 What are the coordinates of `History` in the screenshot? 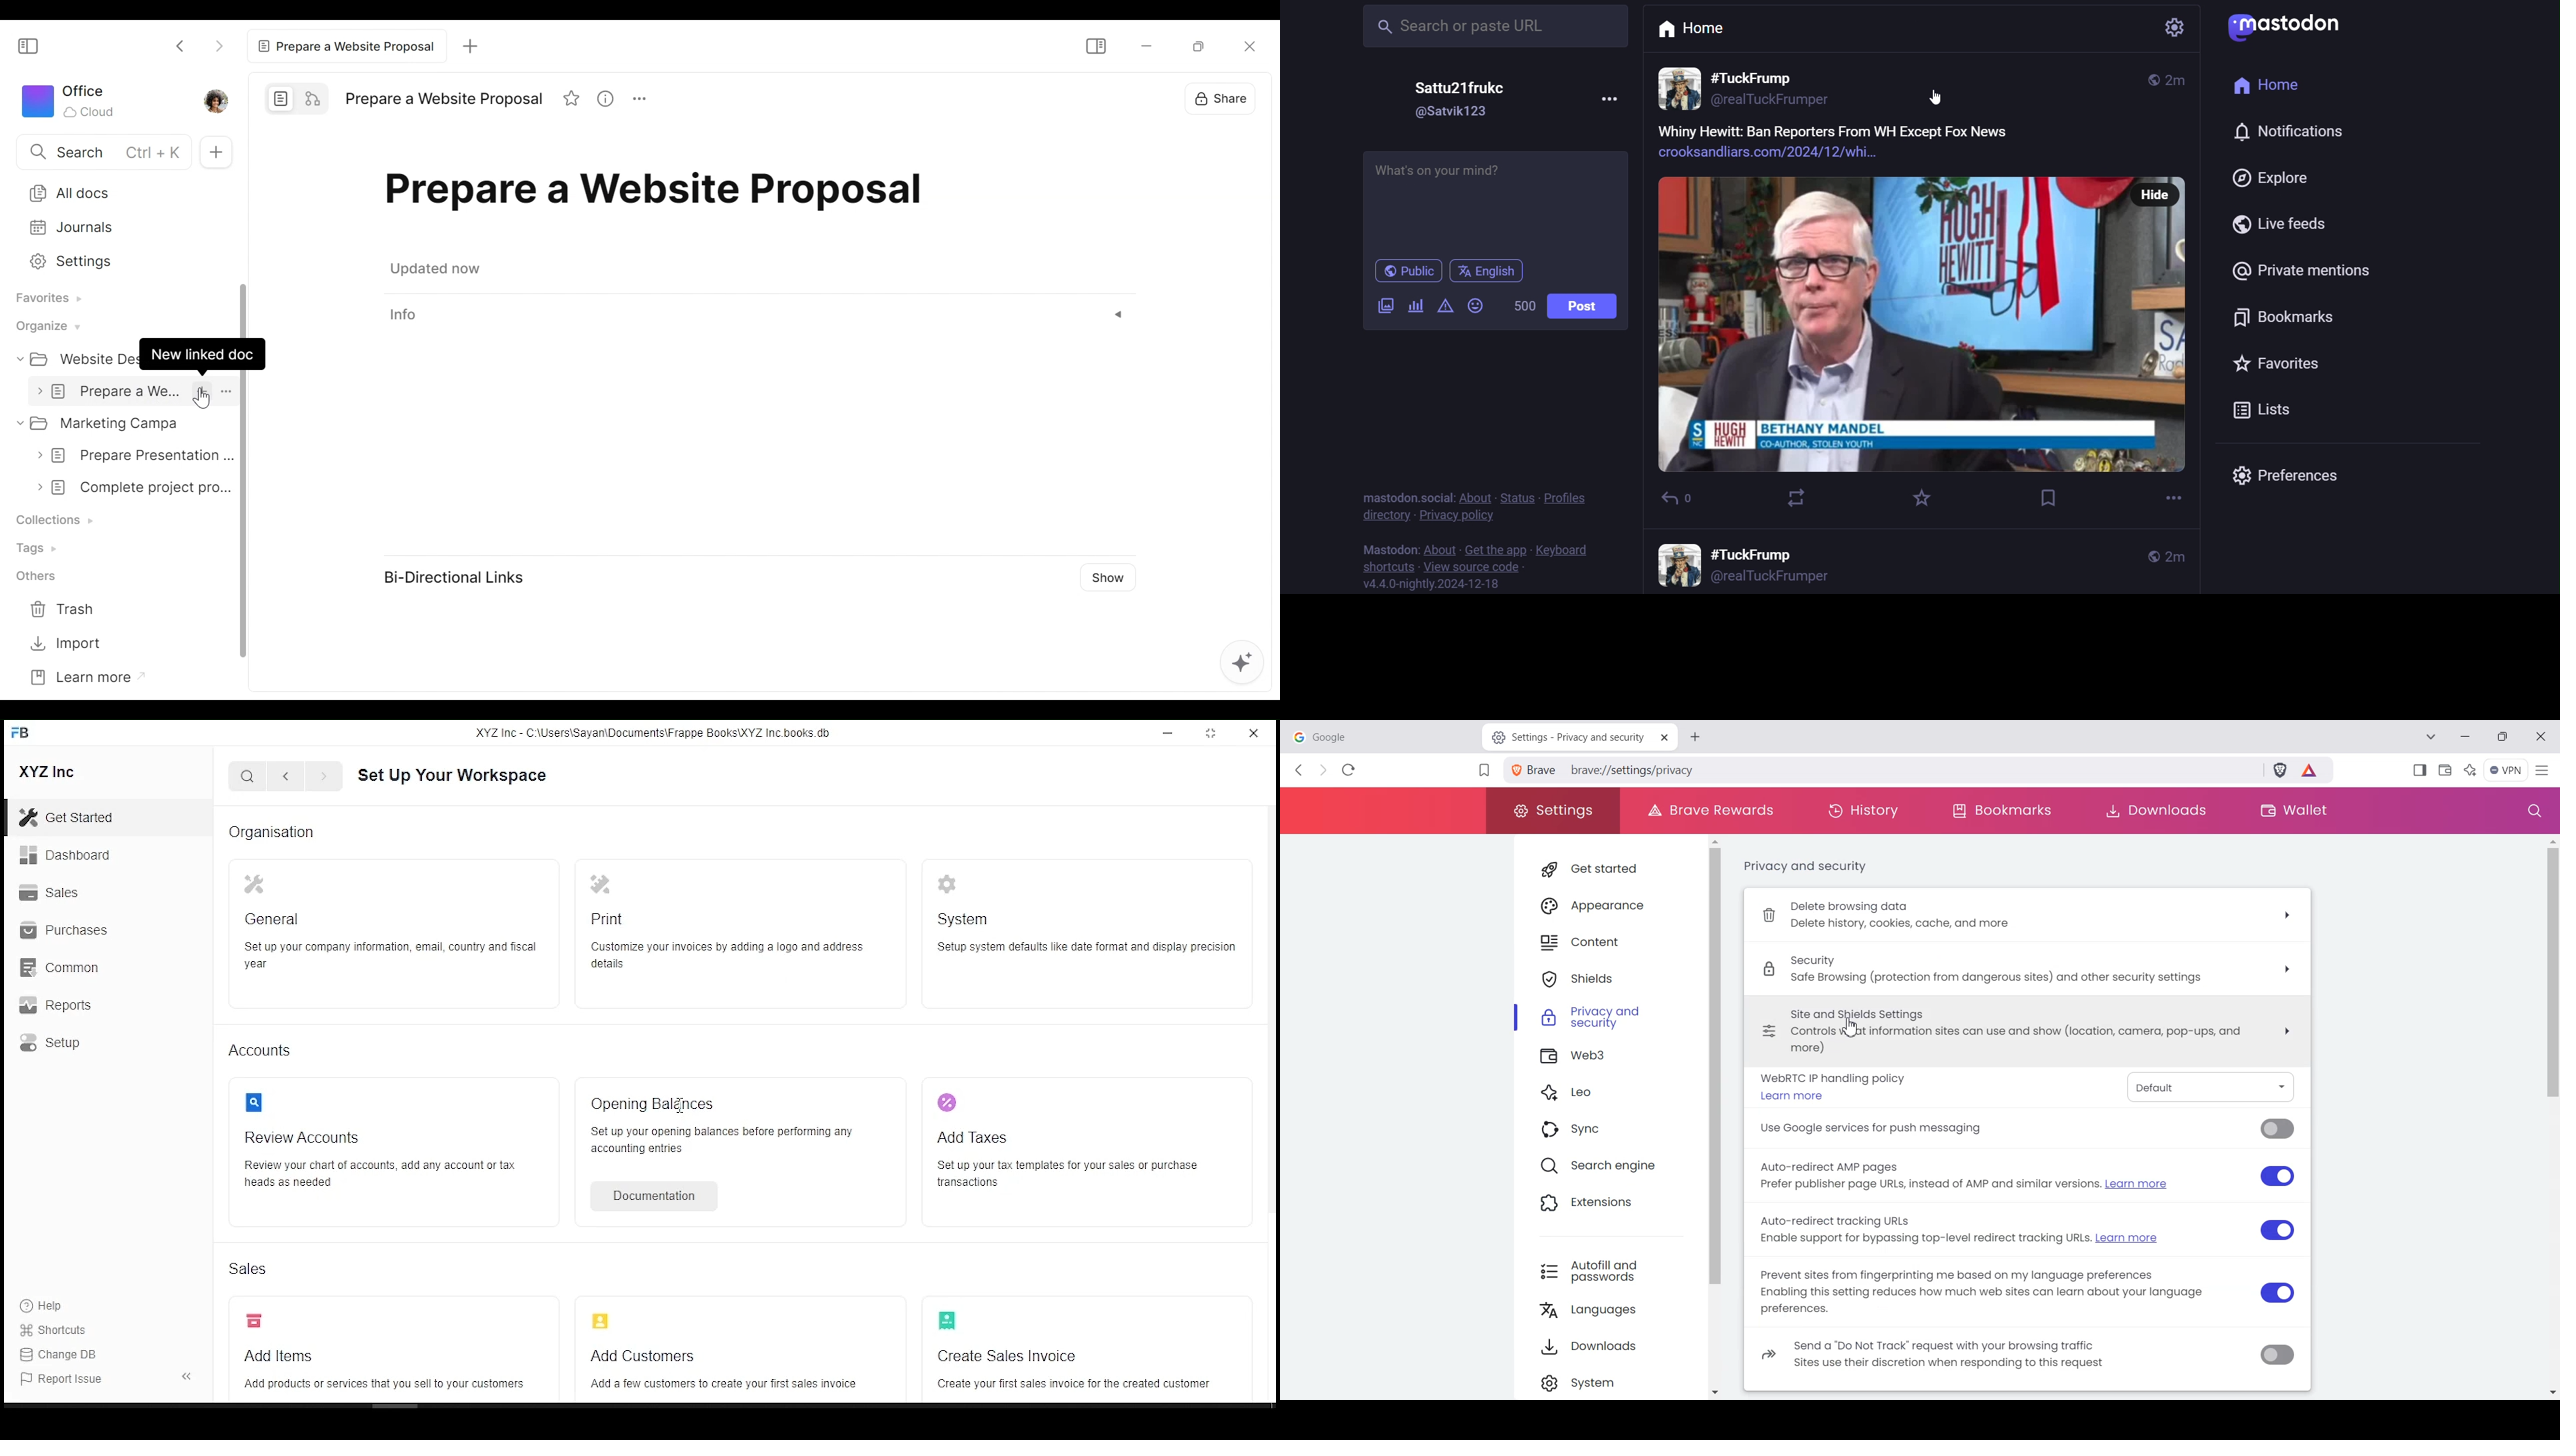 It's located at (1863, 811).